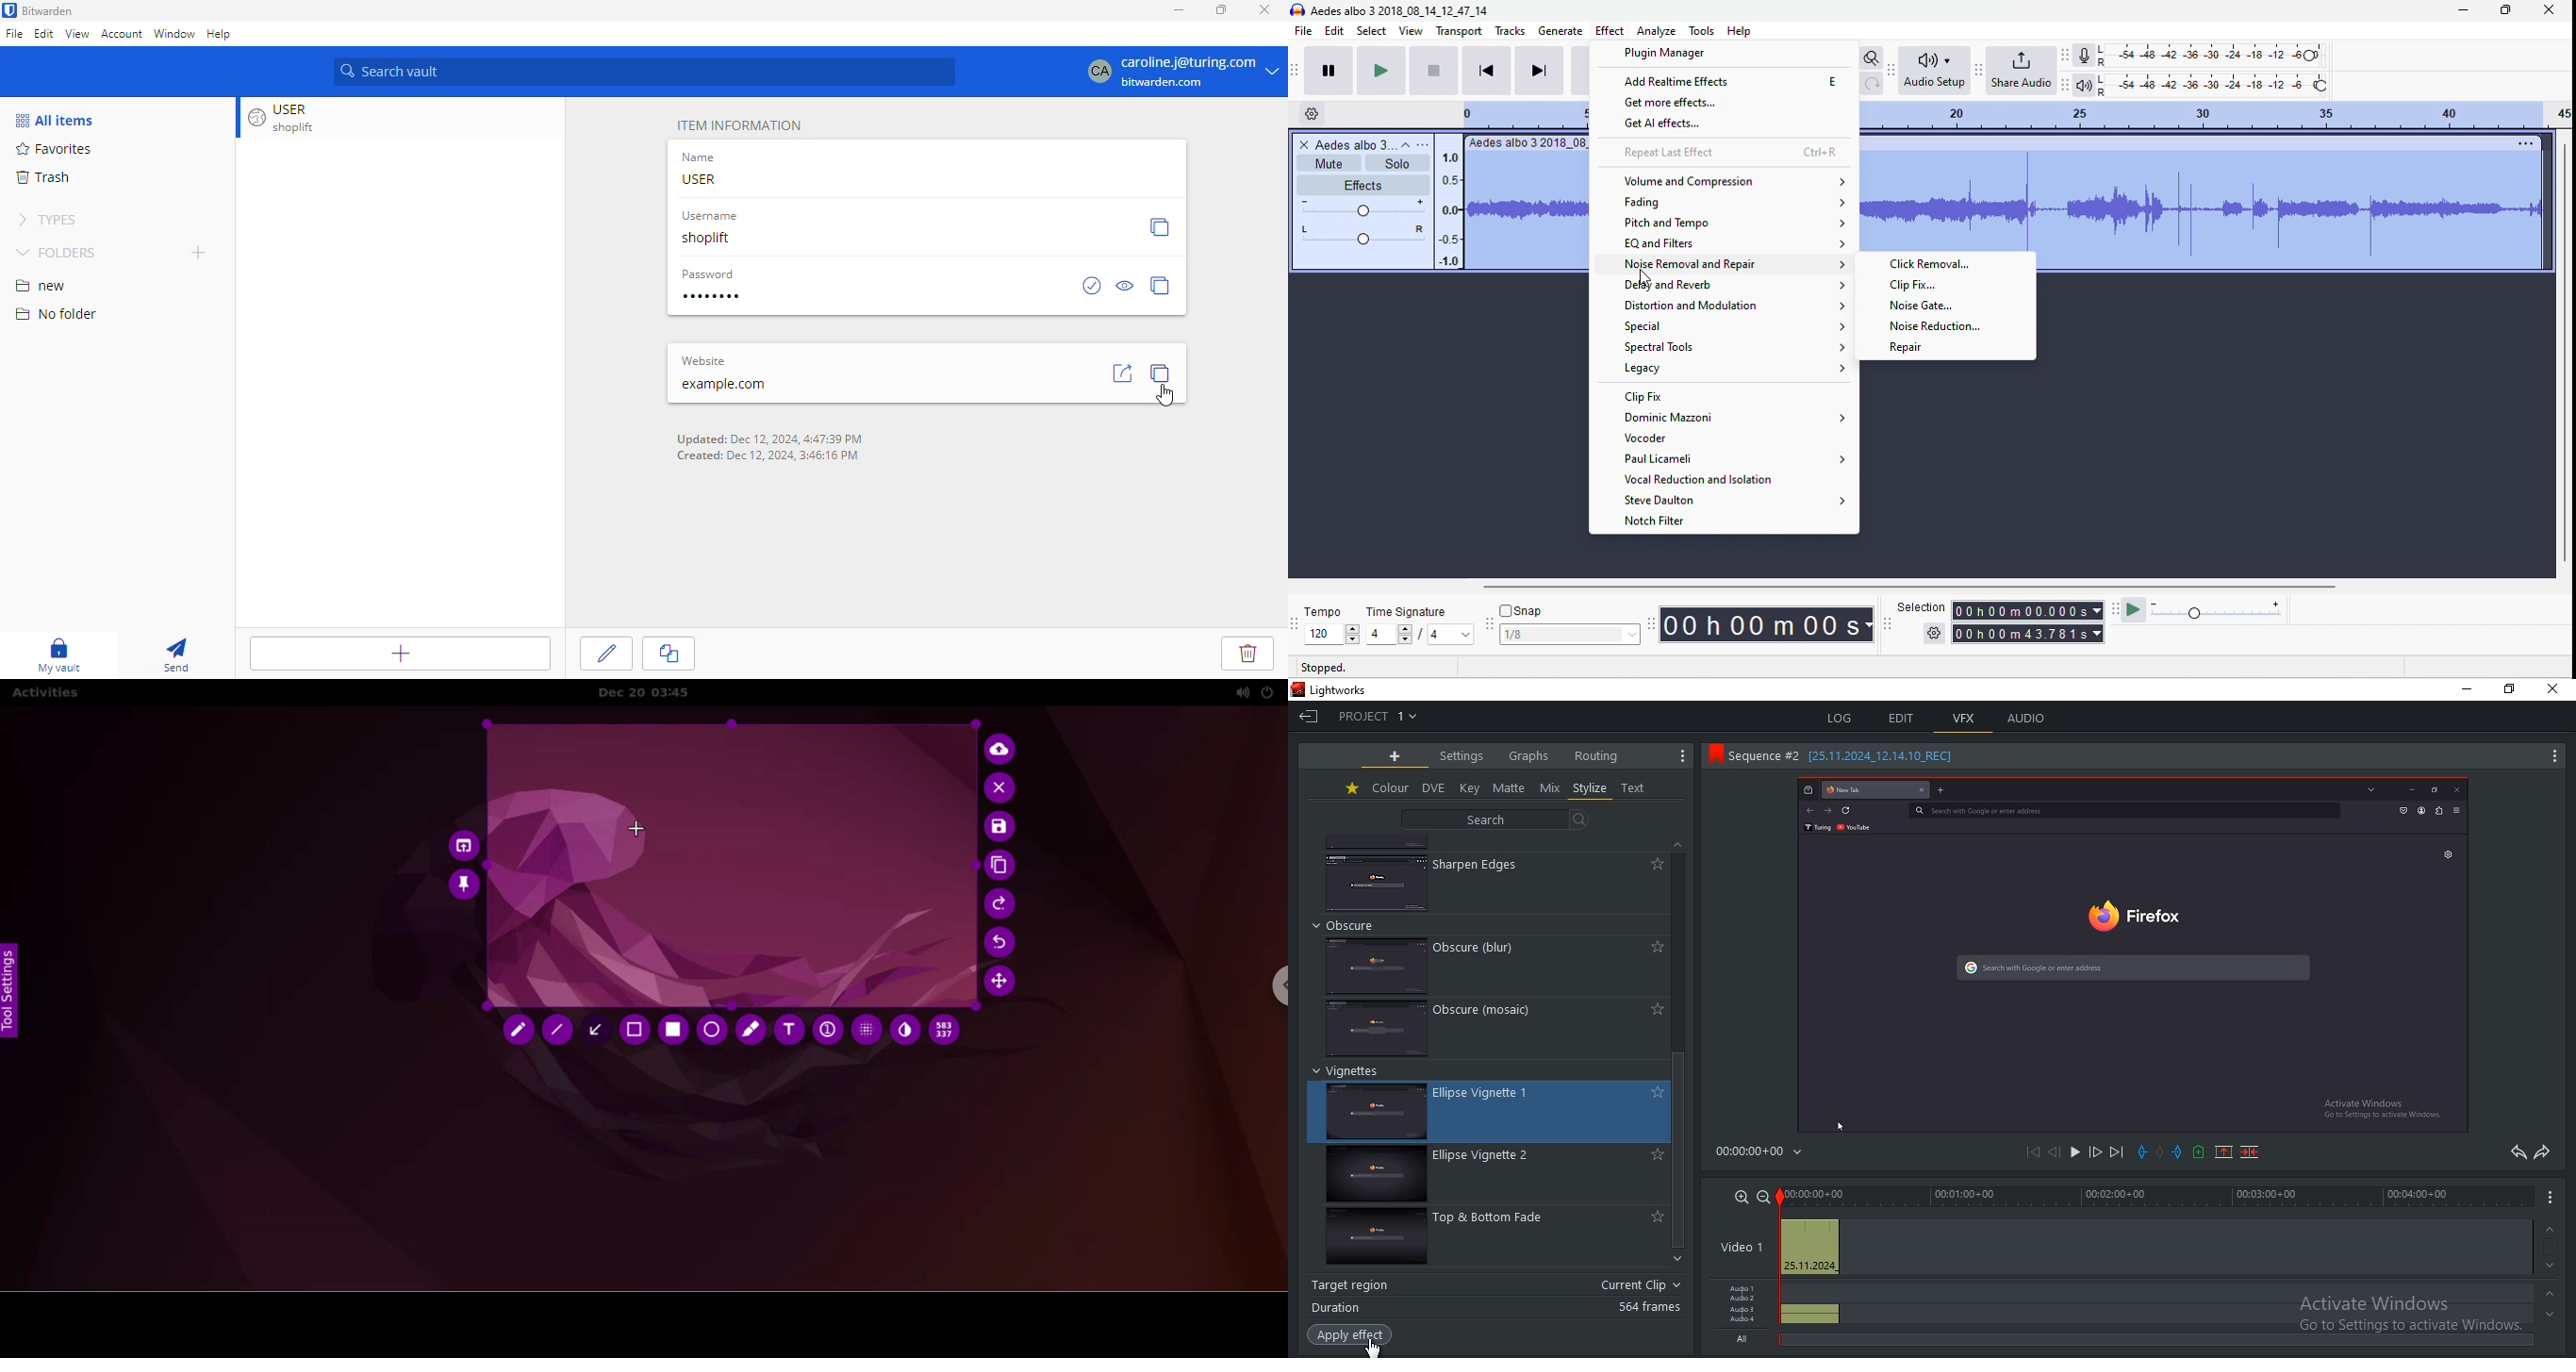 The width and height of the screenshot is (2576, 1372). Describe the element at coordinates (1735, 348) in the screenshot. I see `spectral tools` at that location.